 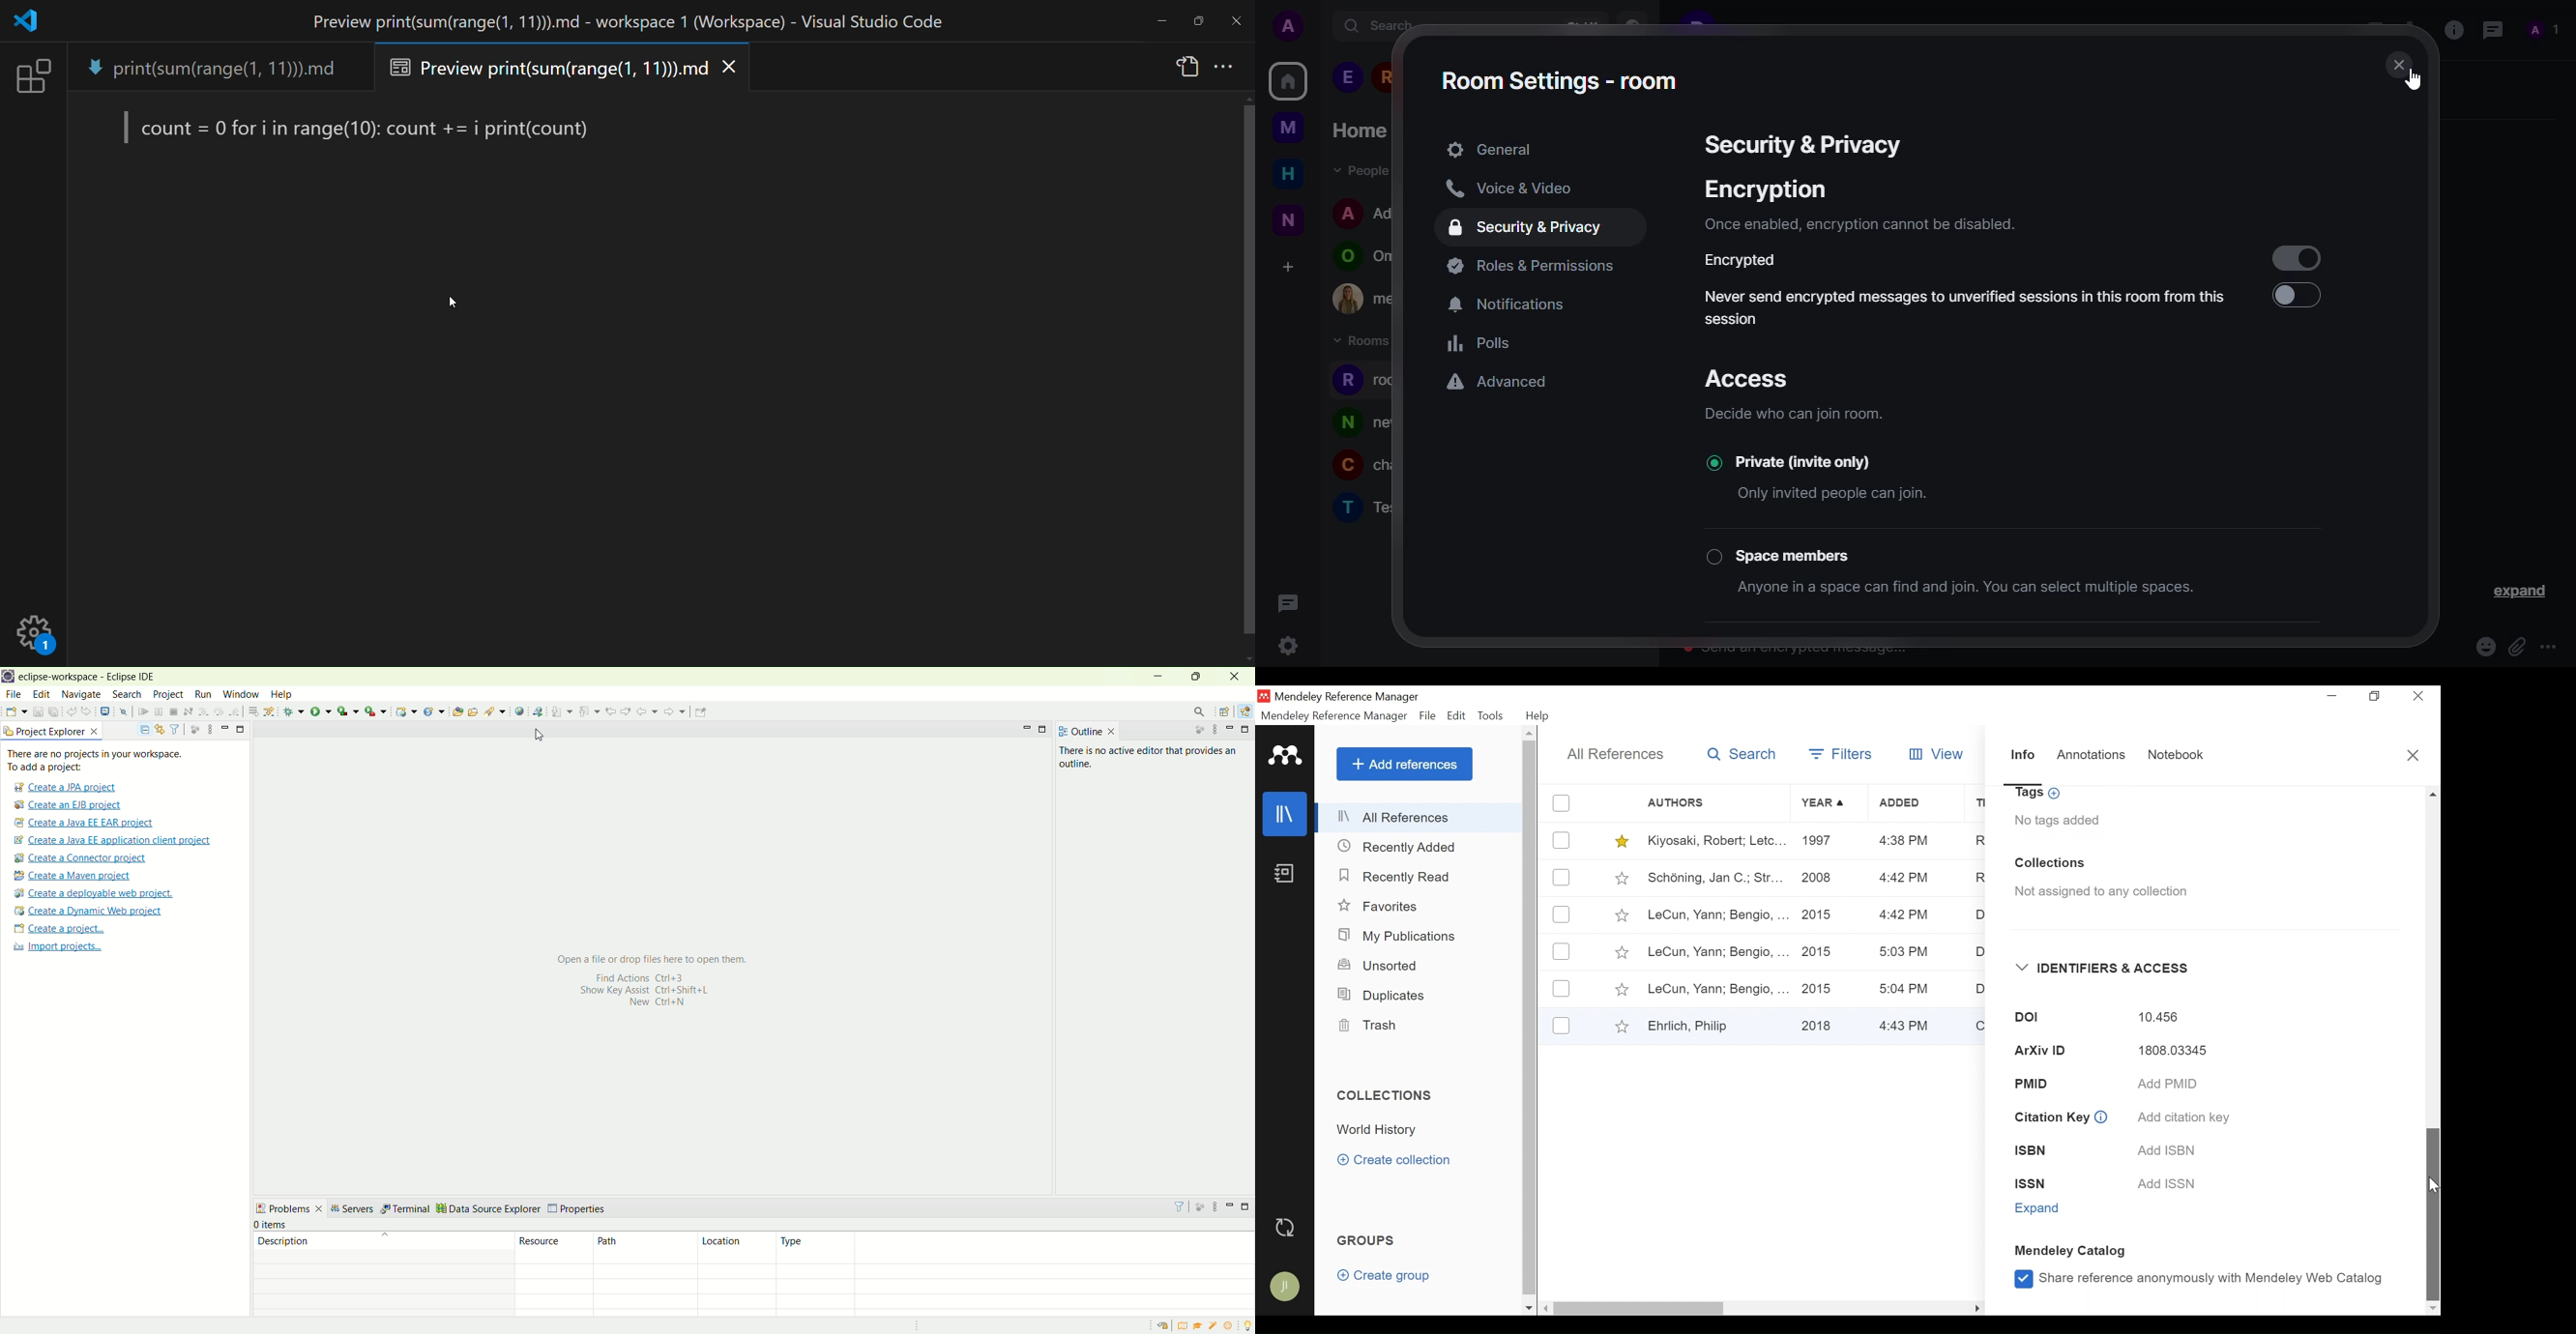 I want to click on create a project, so click(x=60, y=930).